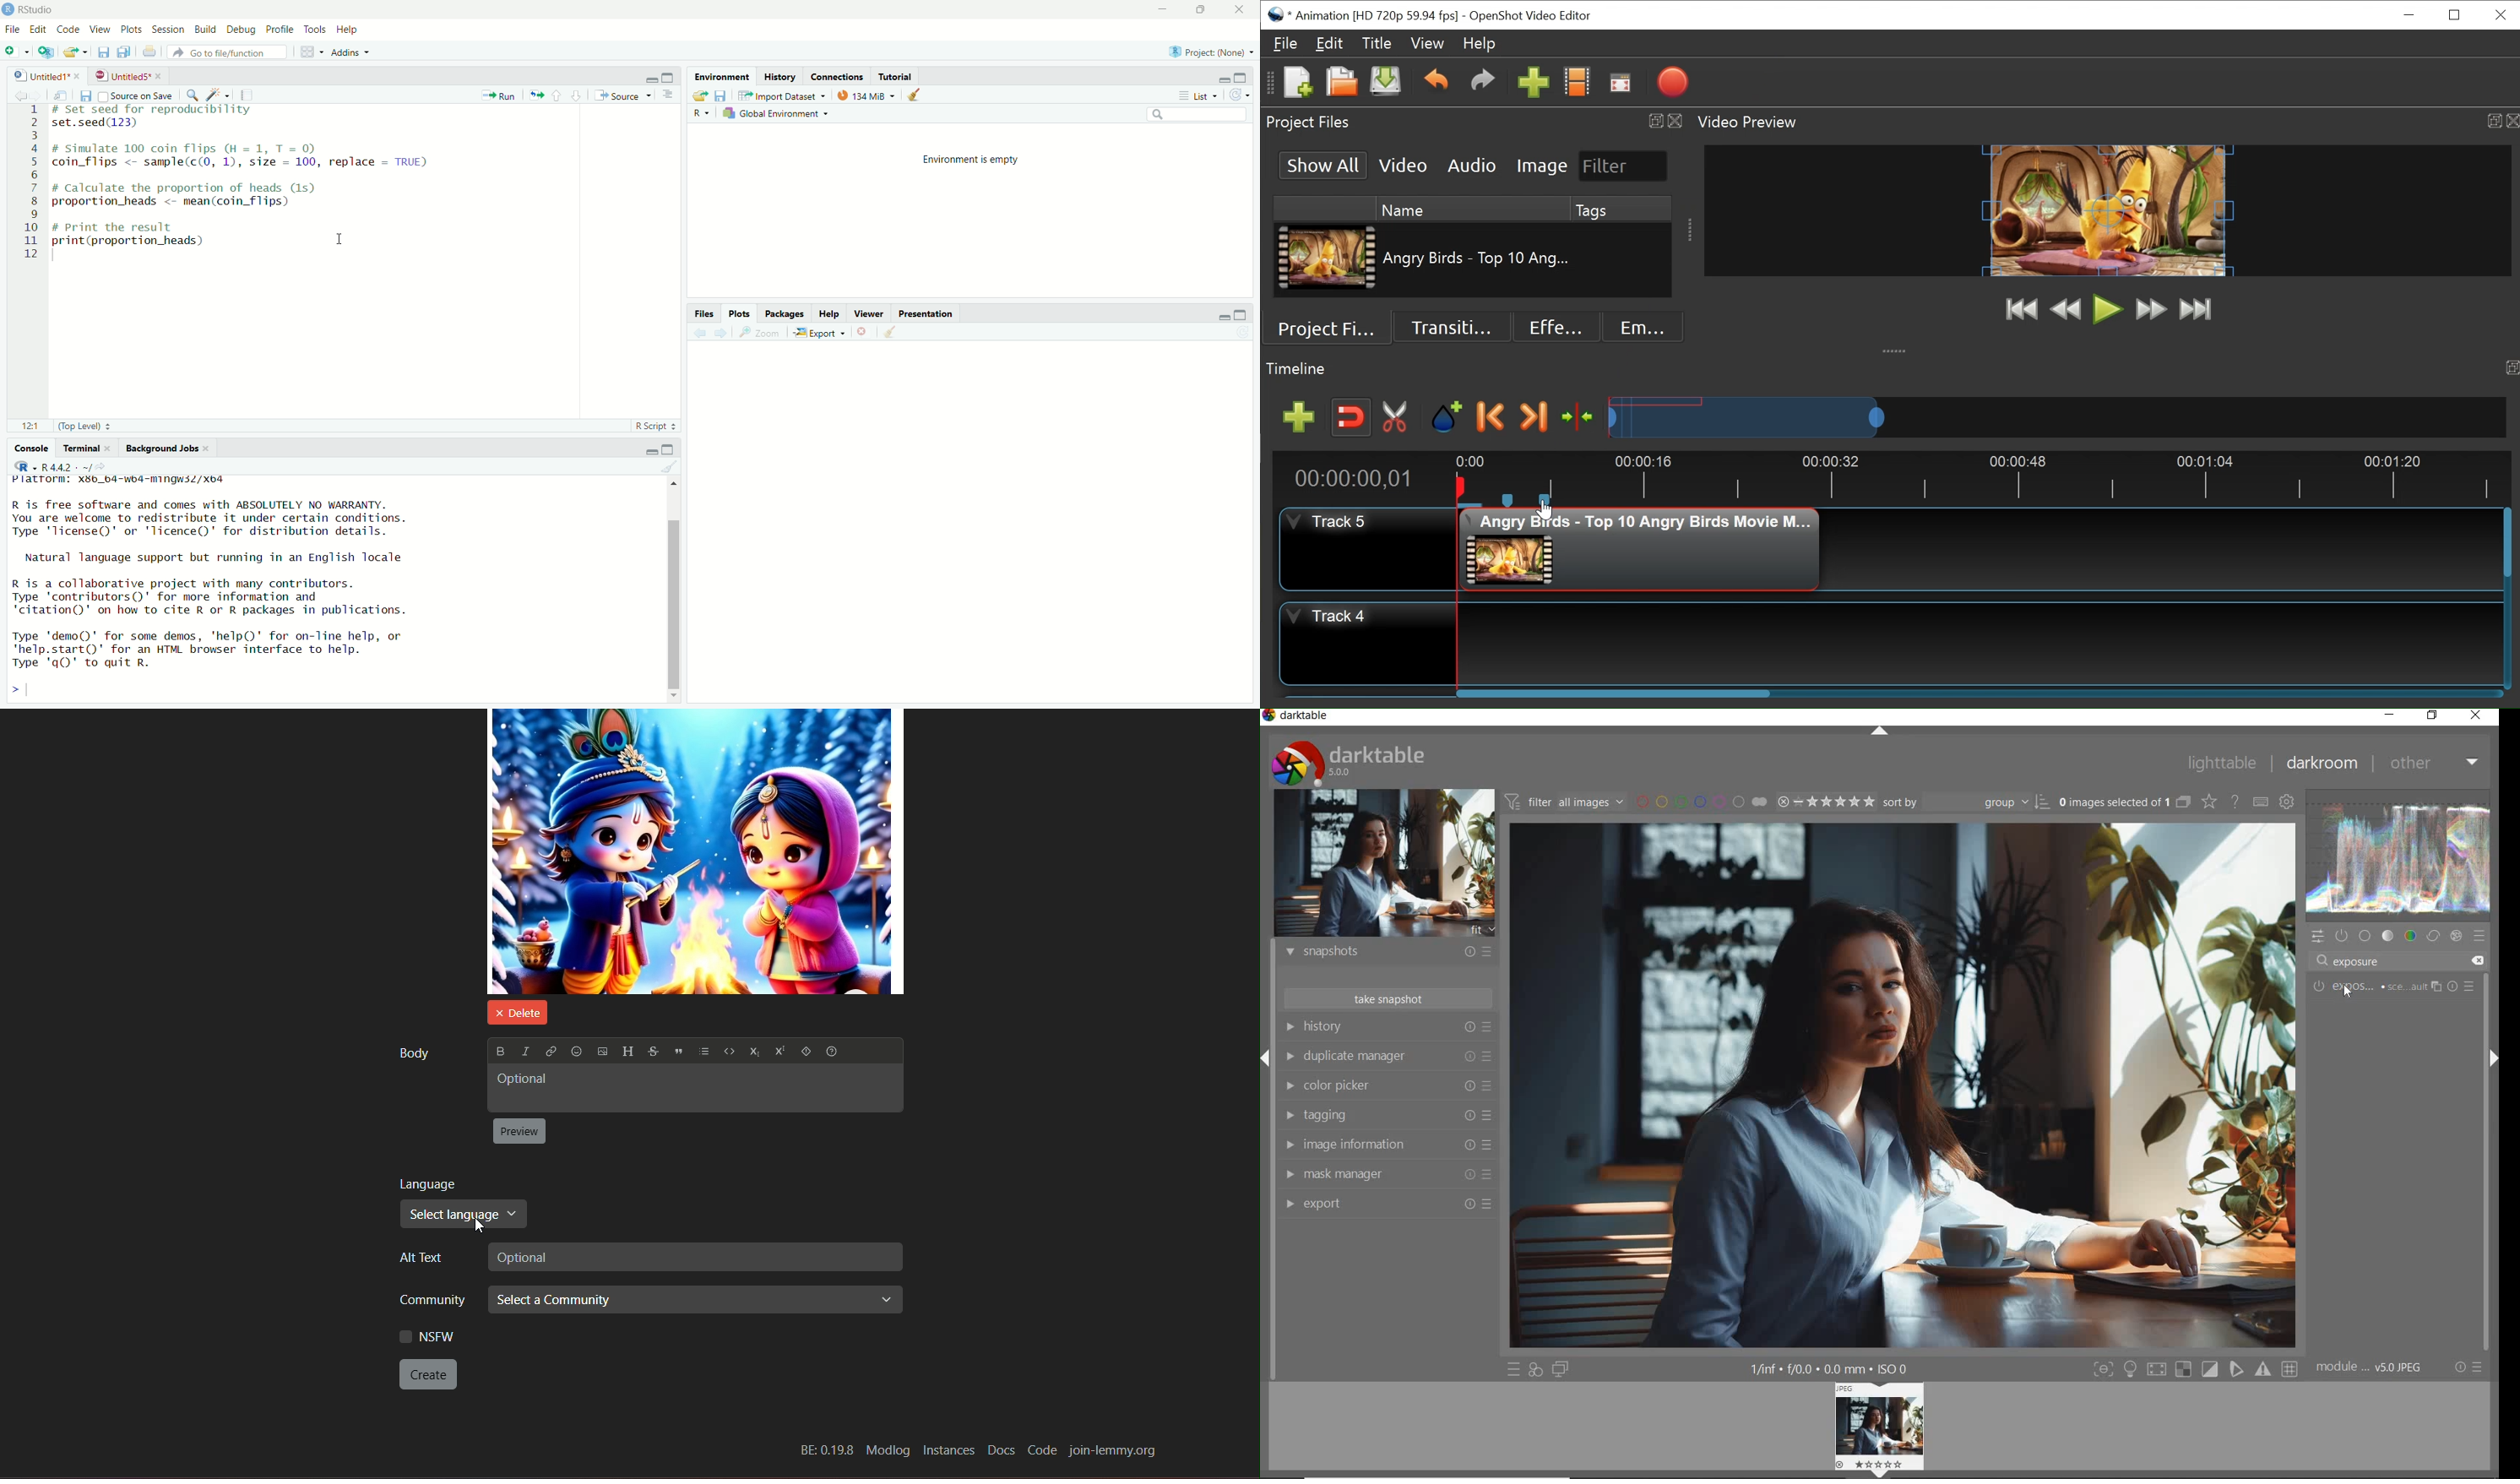 The height and width of the screenshot is (1484, 2520). What do you see at coordinates (135, 94) in the screenshot?
I see `source on save` at bounding box center [135, 94].